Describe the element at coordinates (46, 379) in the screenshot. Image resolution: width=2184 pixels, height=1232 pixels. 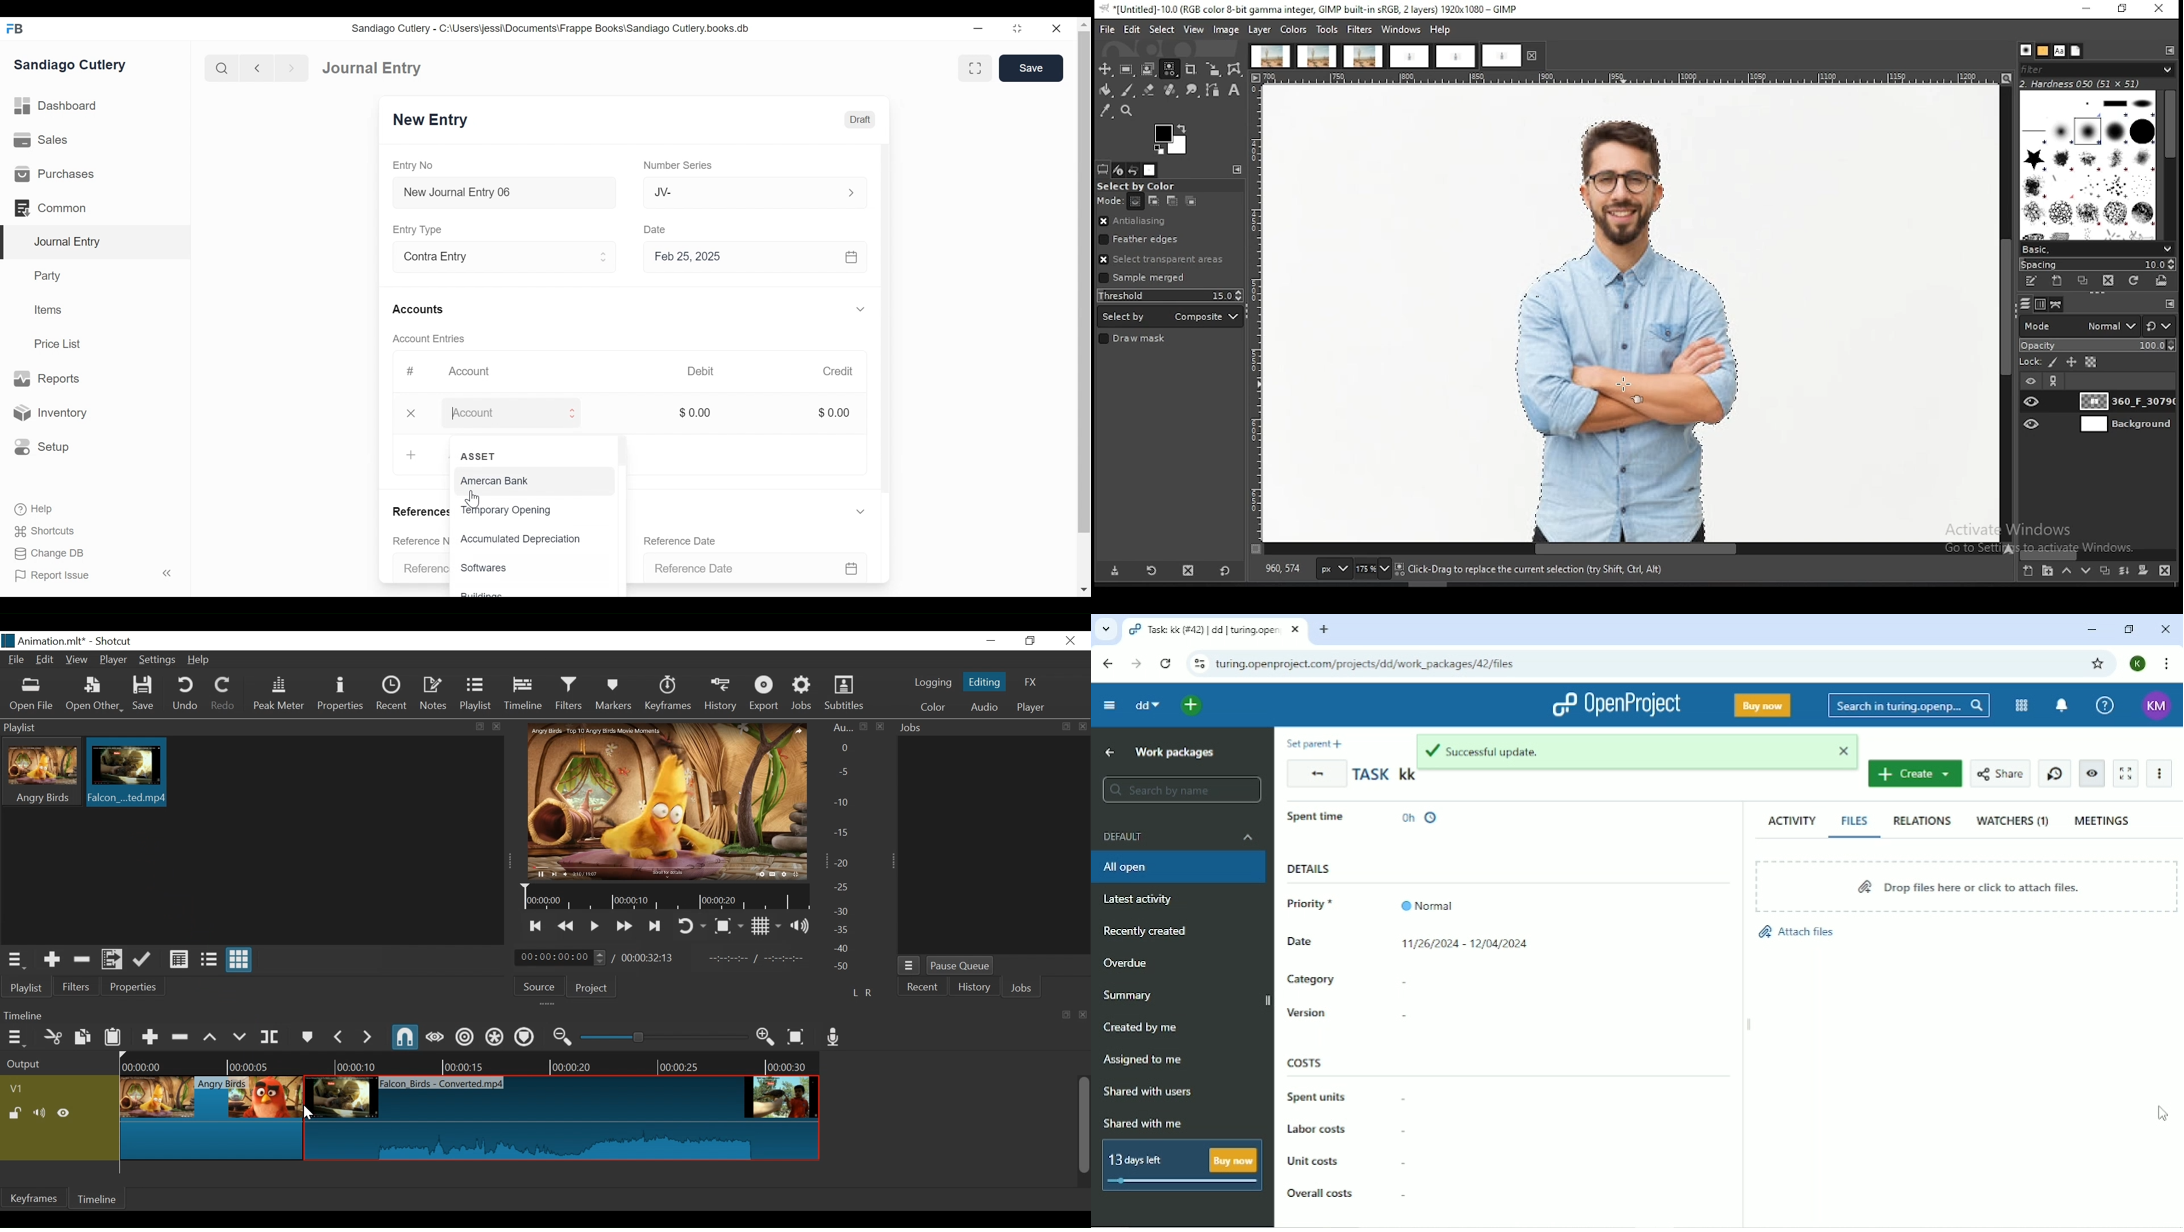
I see `Reports` at that location.